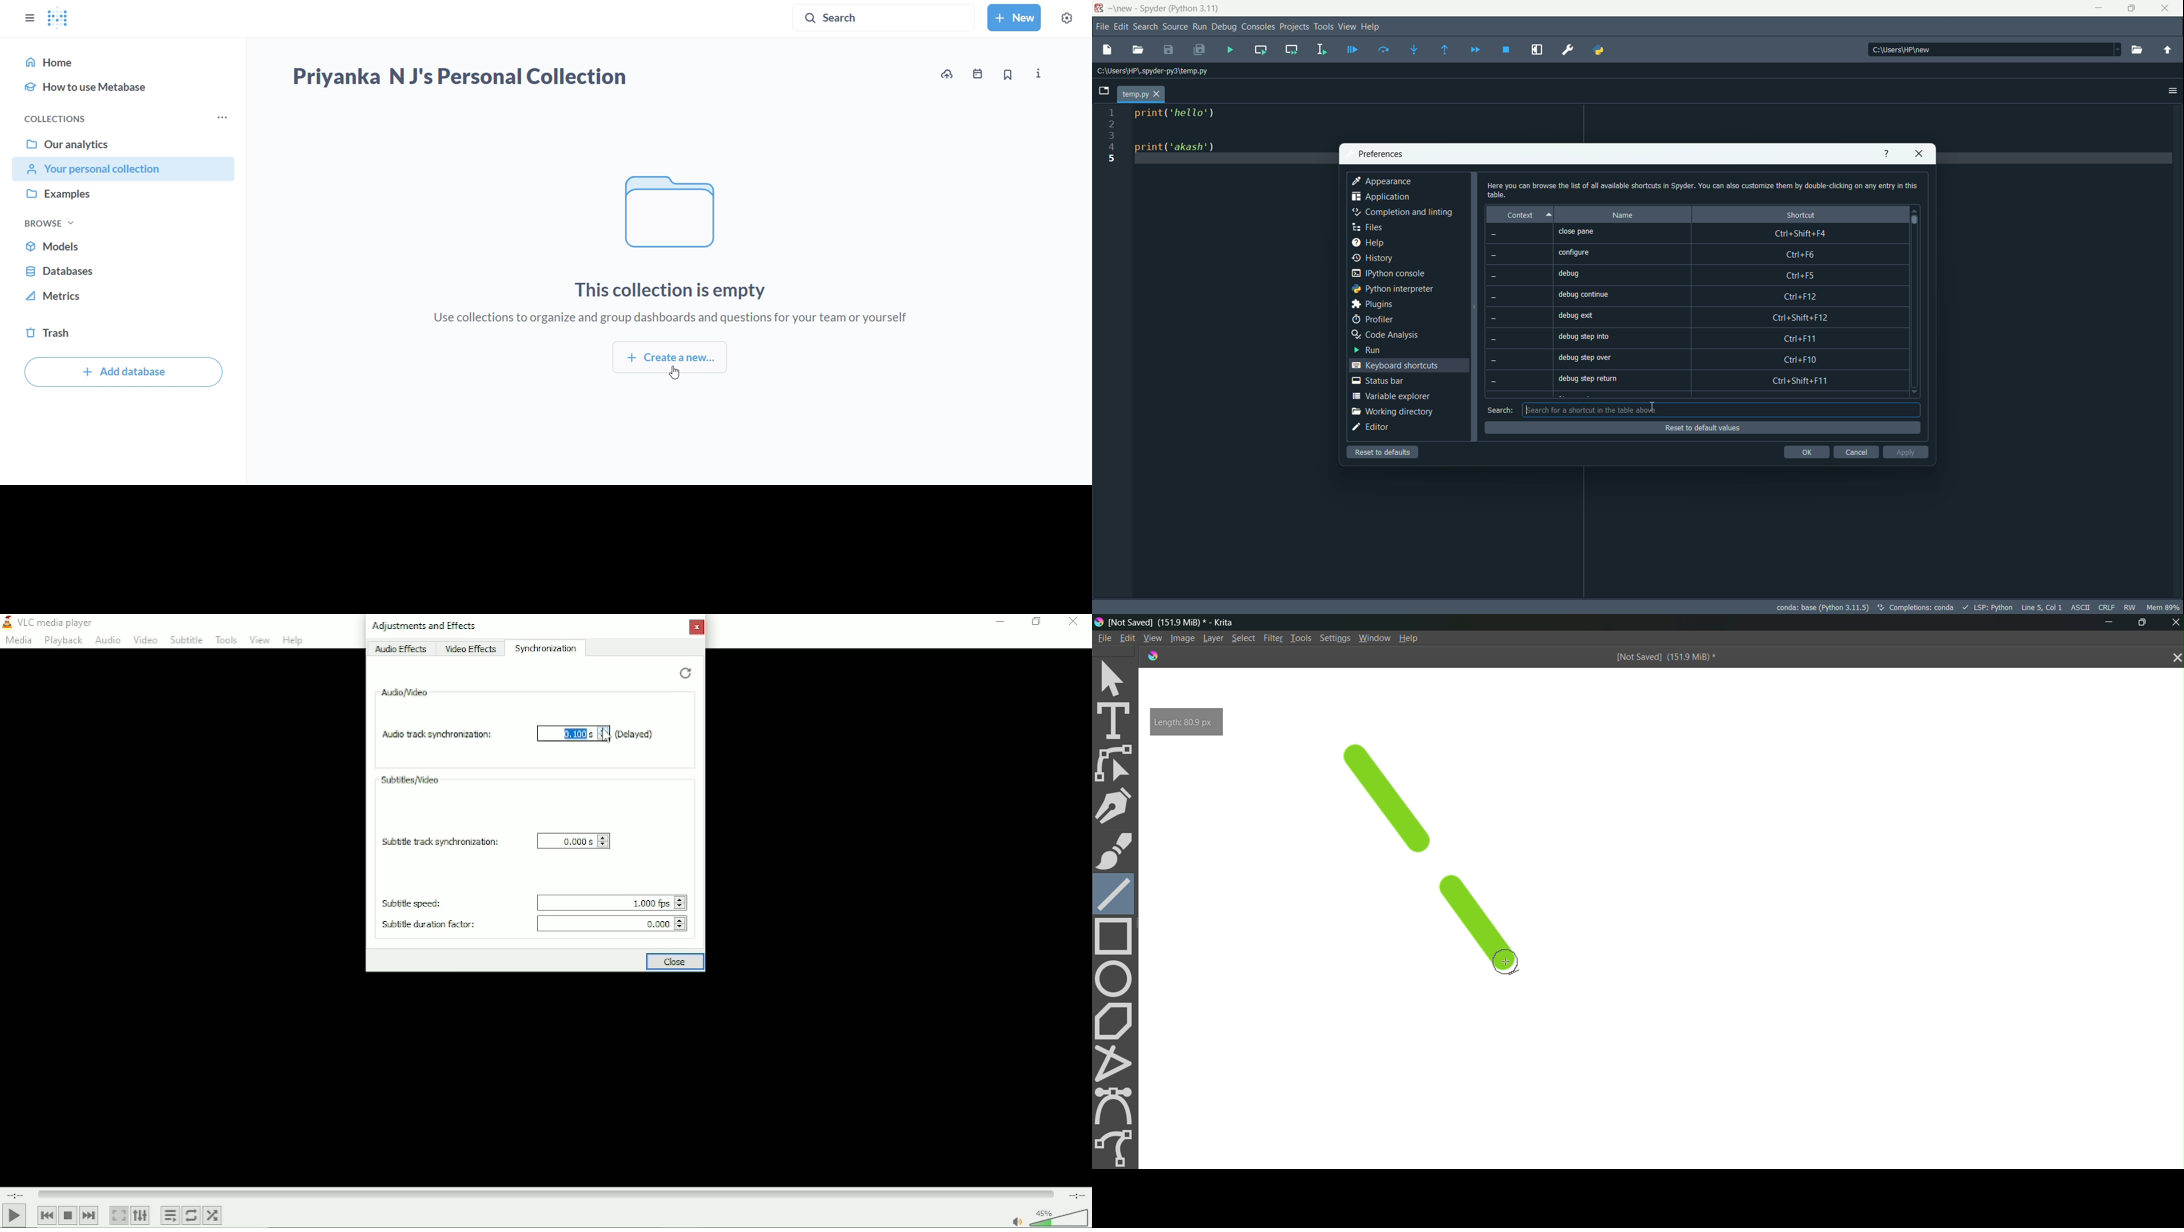  I want to click on python path manager, so click(1599, 51).